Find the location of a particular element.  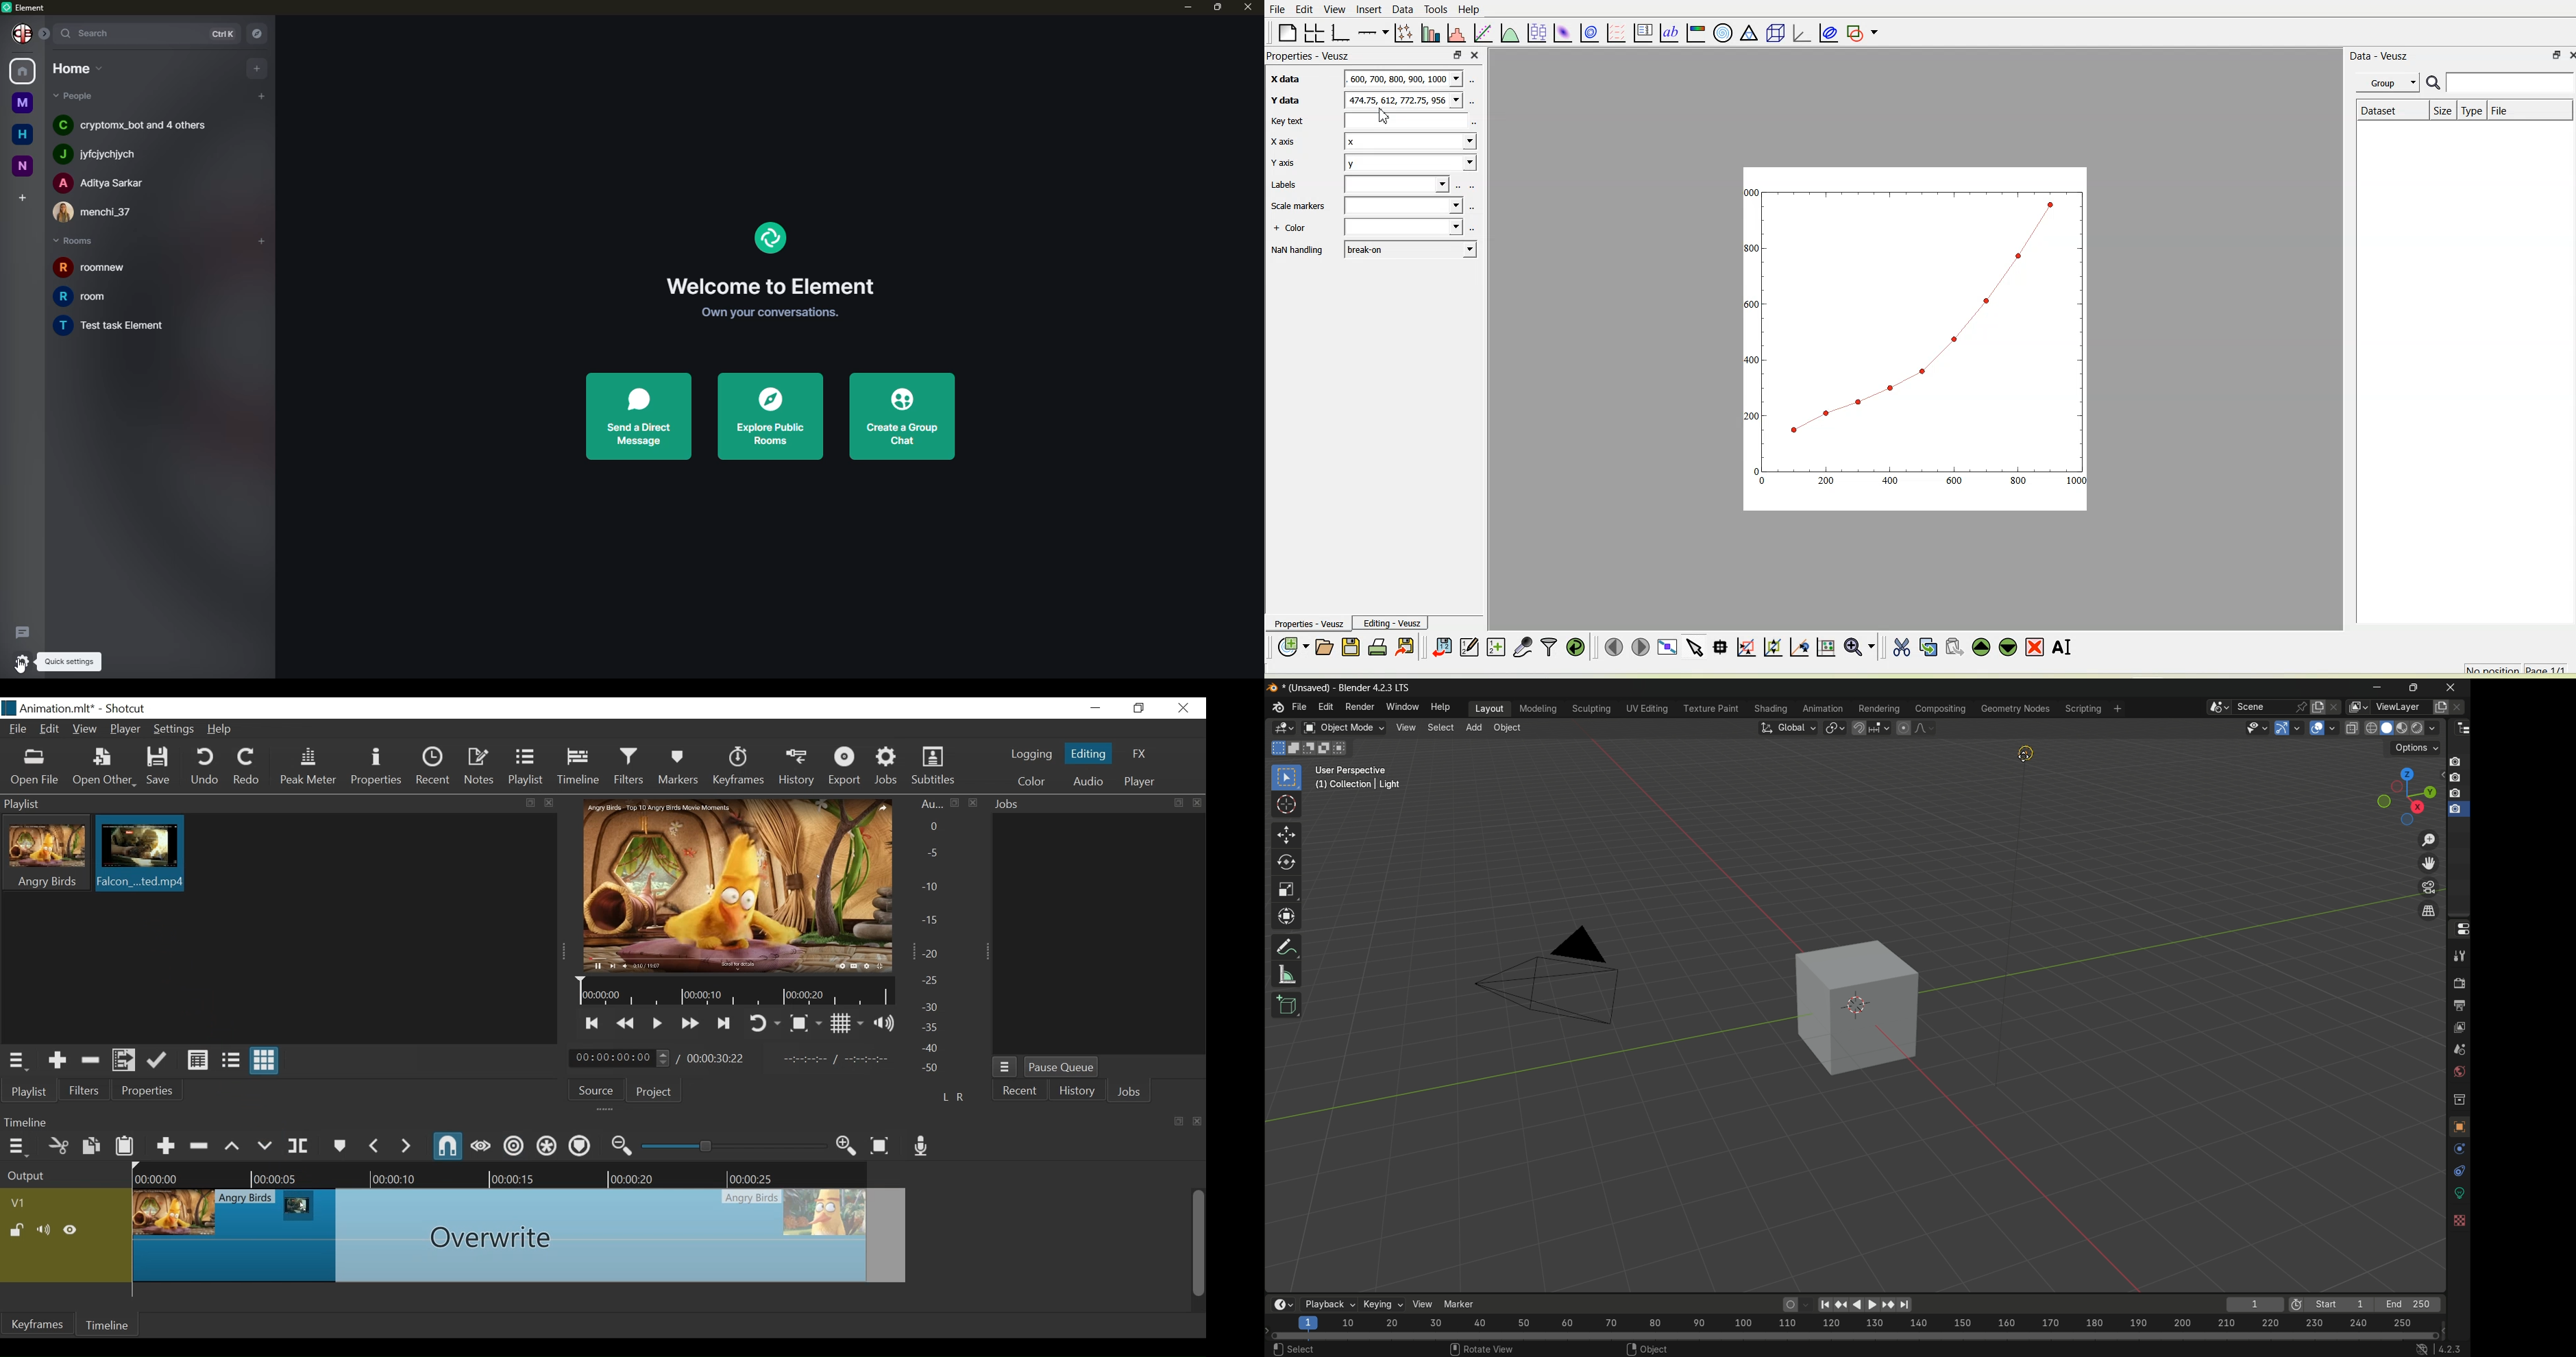

Ripple Delete is located at coordinates (200, 1144).